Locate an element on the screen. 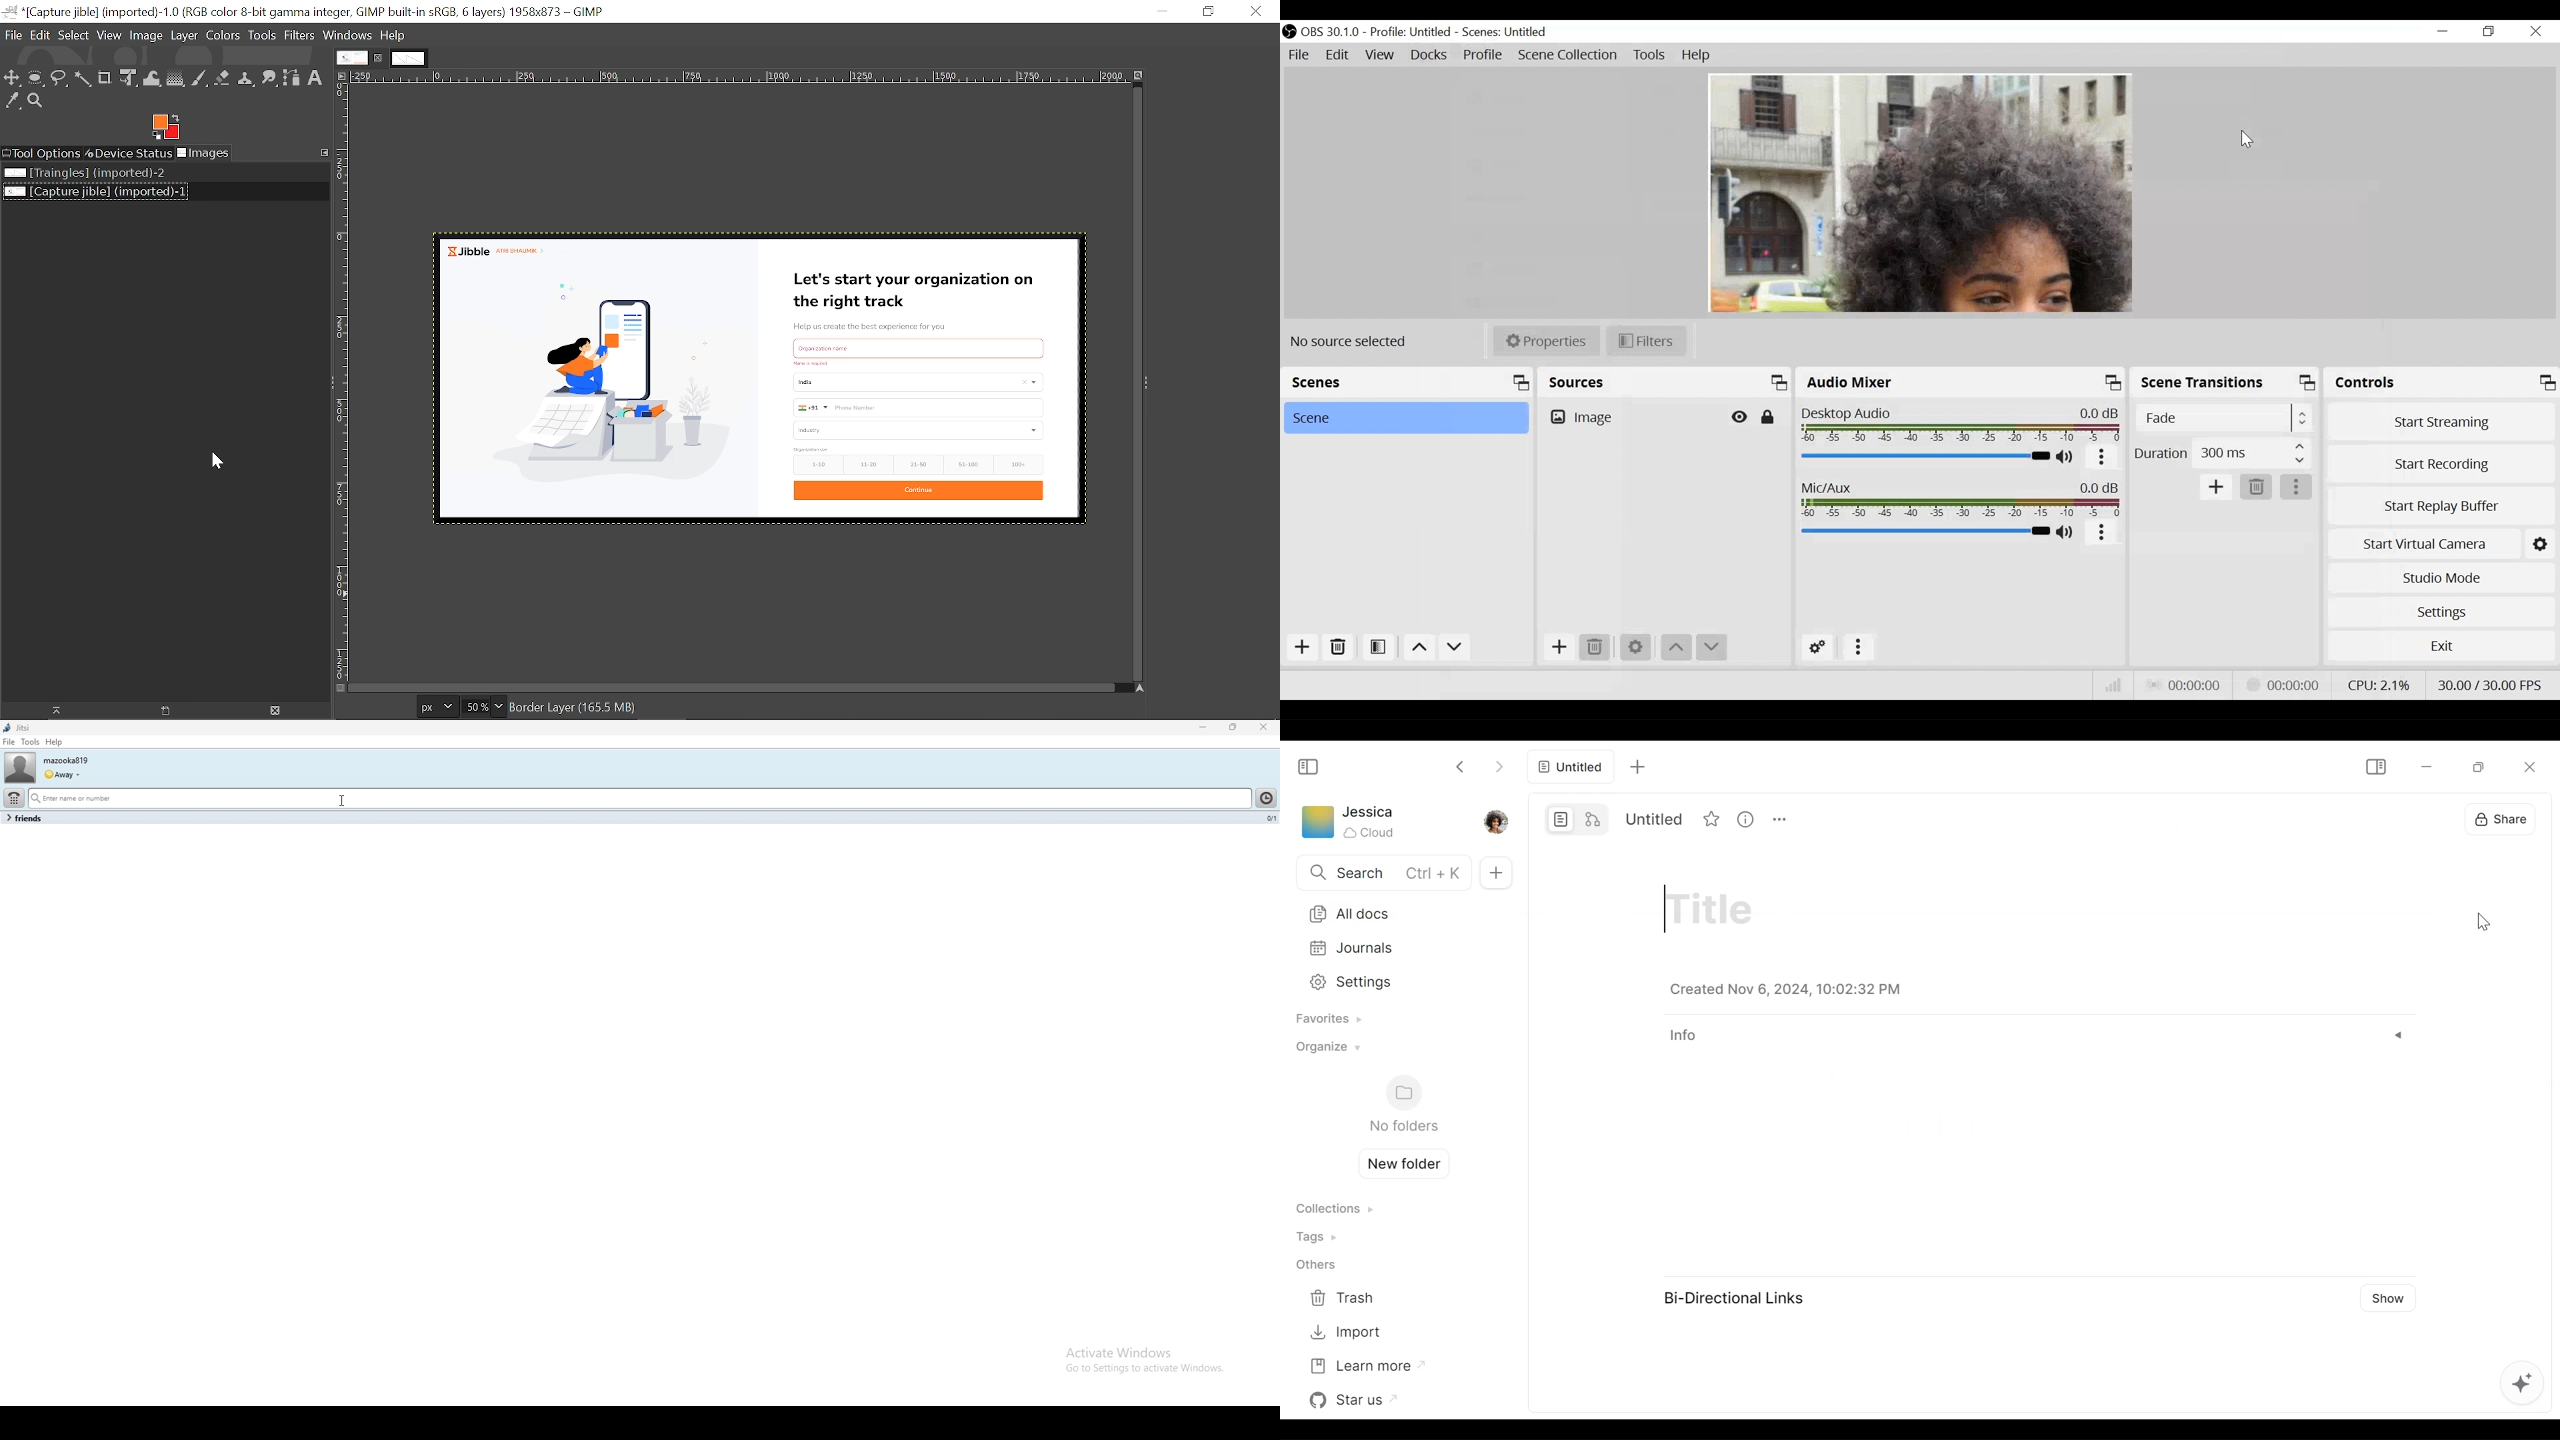 This screenshot has height=1456, width=2576. help is located at coordinates (54, 742).